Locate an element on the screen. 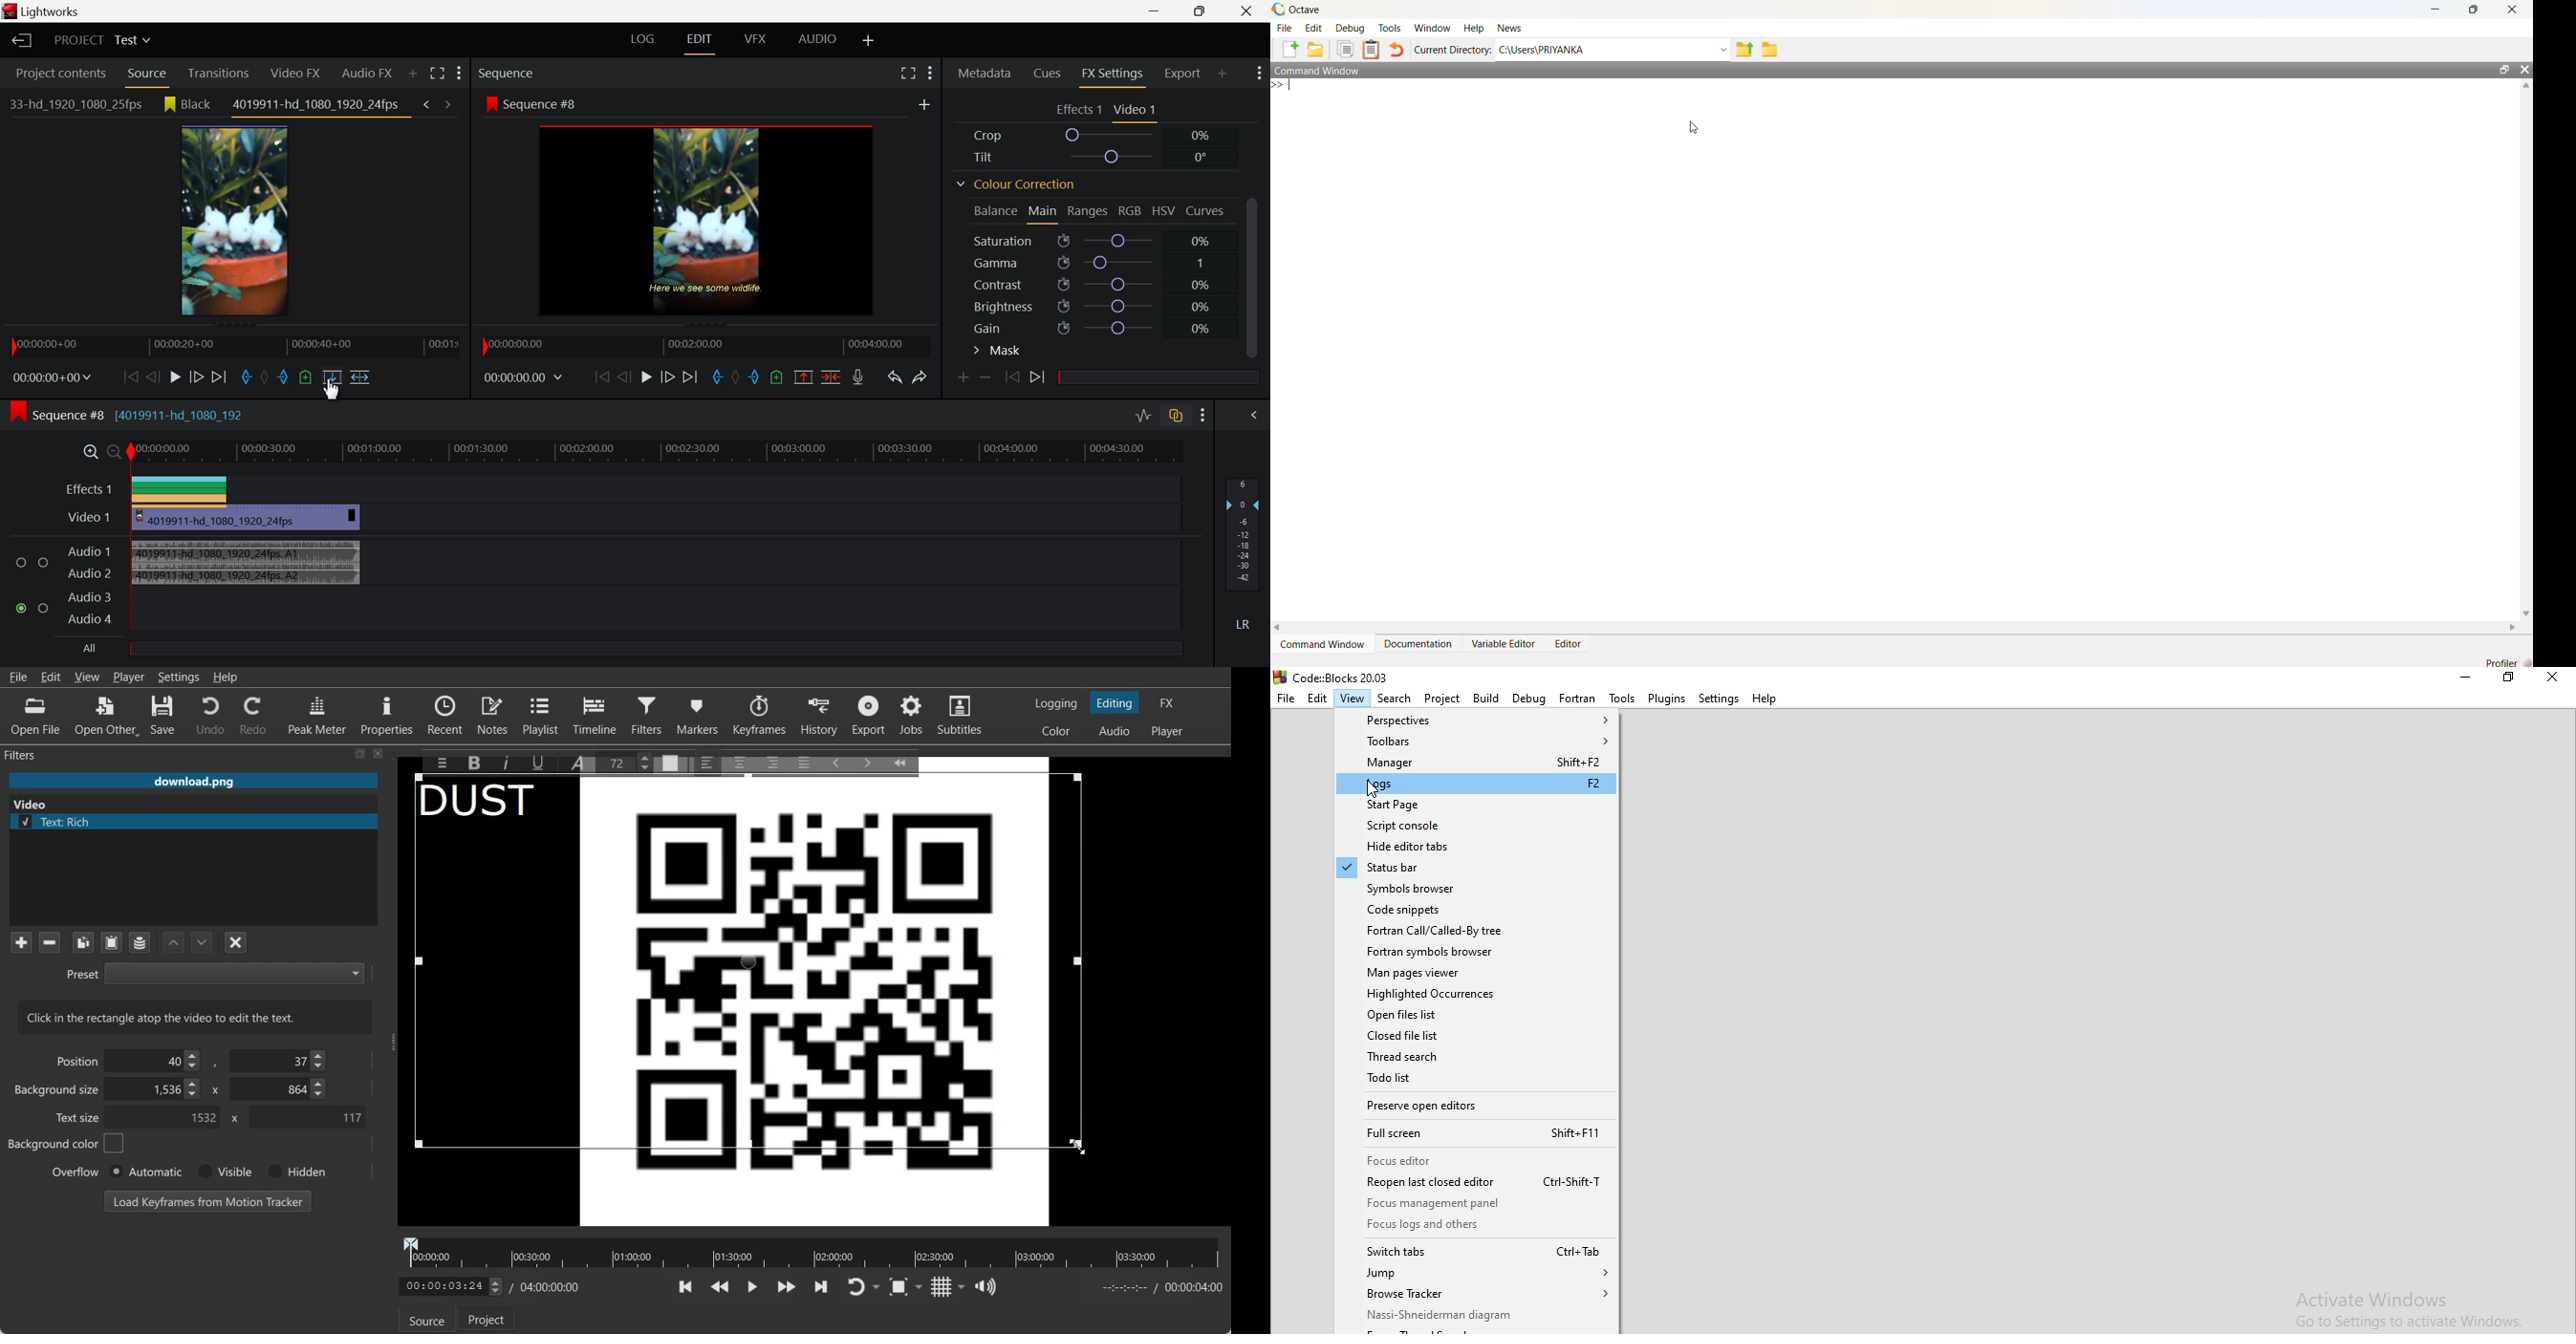  Up is located at coordinates (2526, 87).